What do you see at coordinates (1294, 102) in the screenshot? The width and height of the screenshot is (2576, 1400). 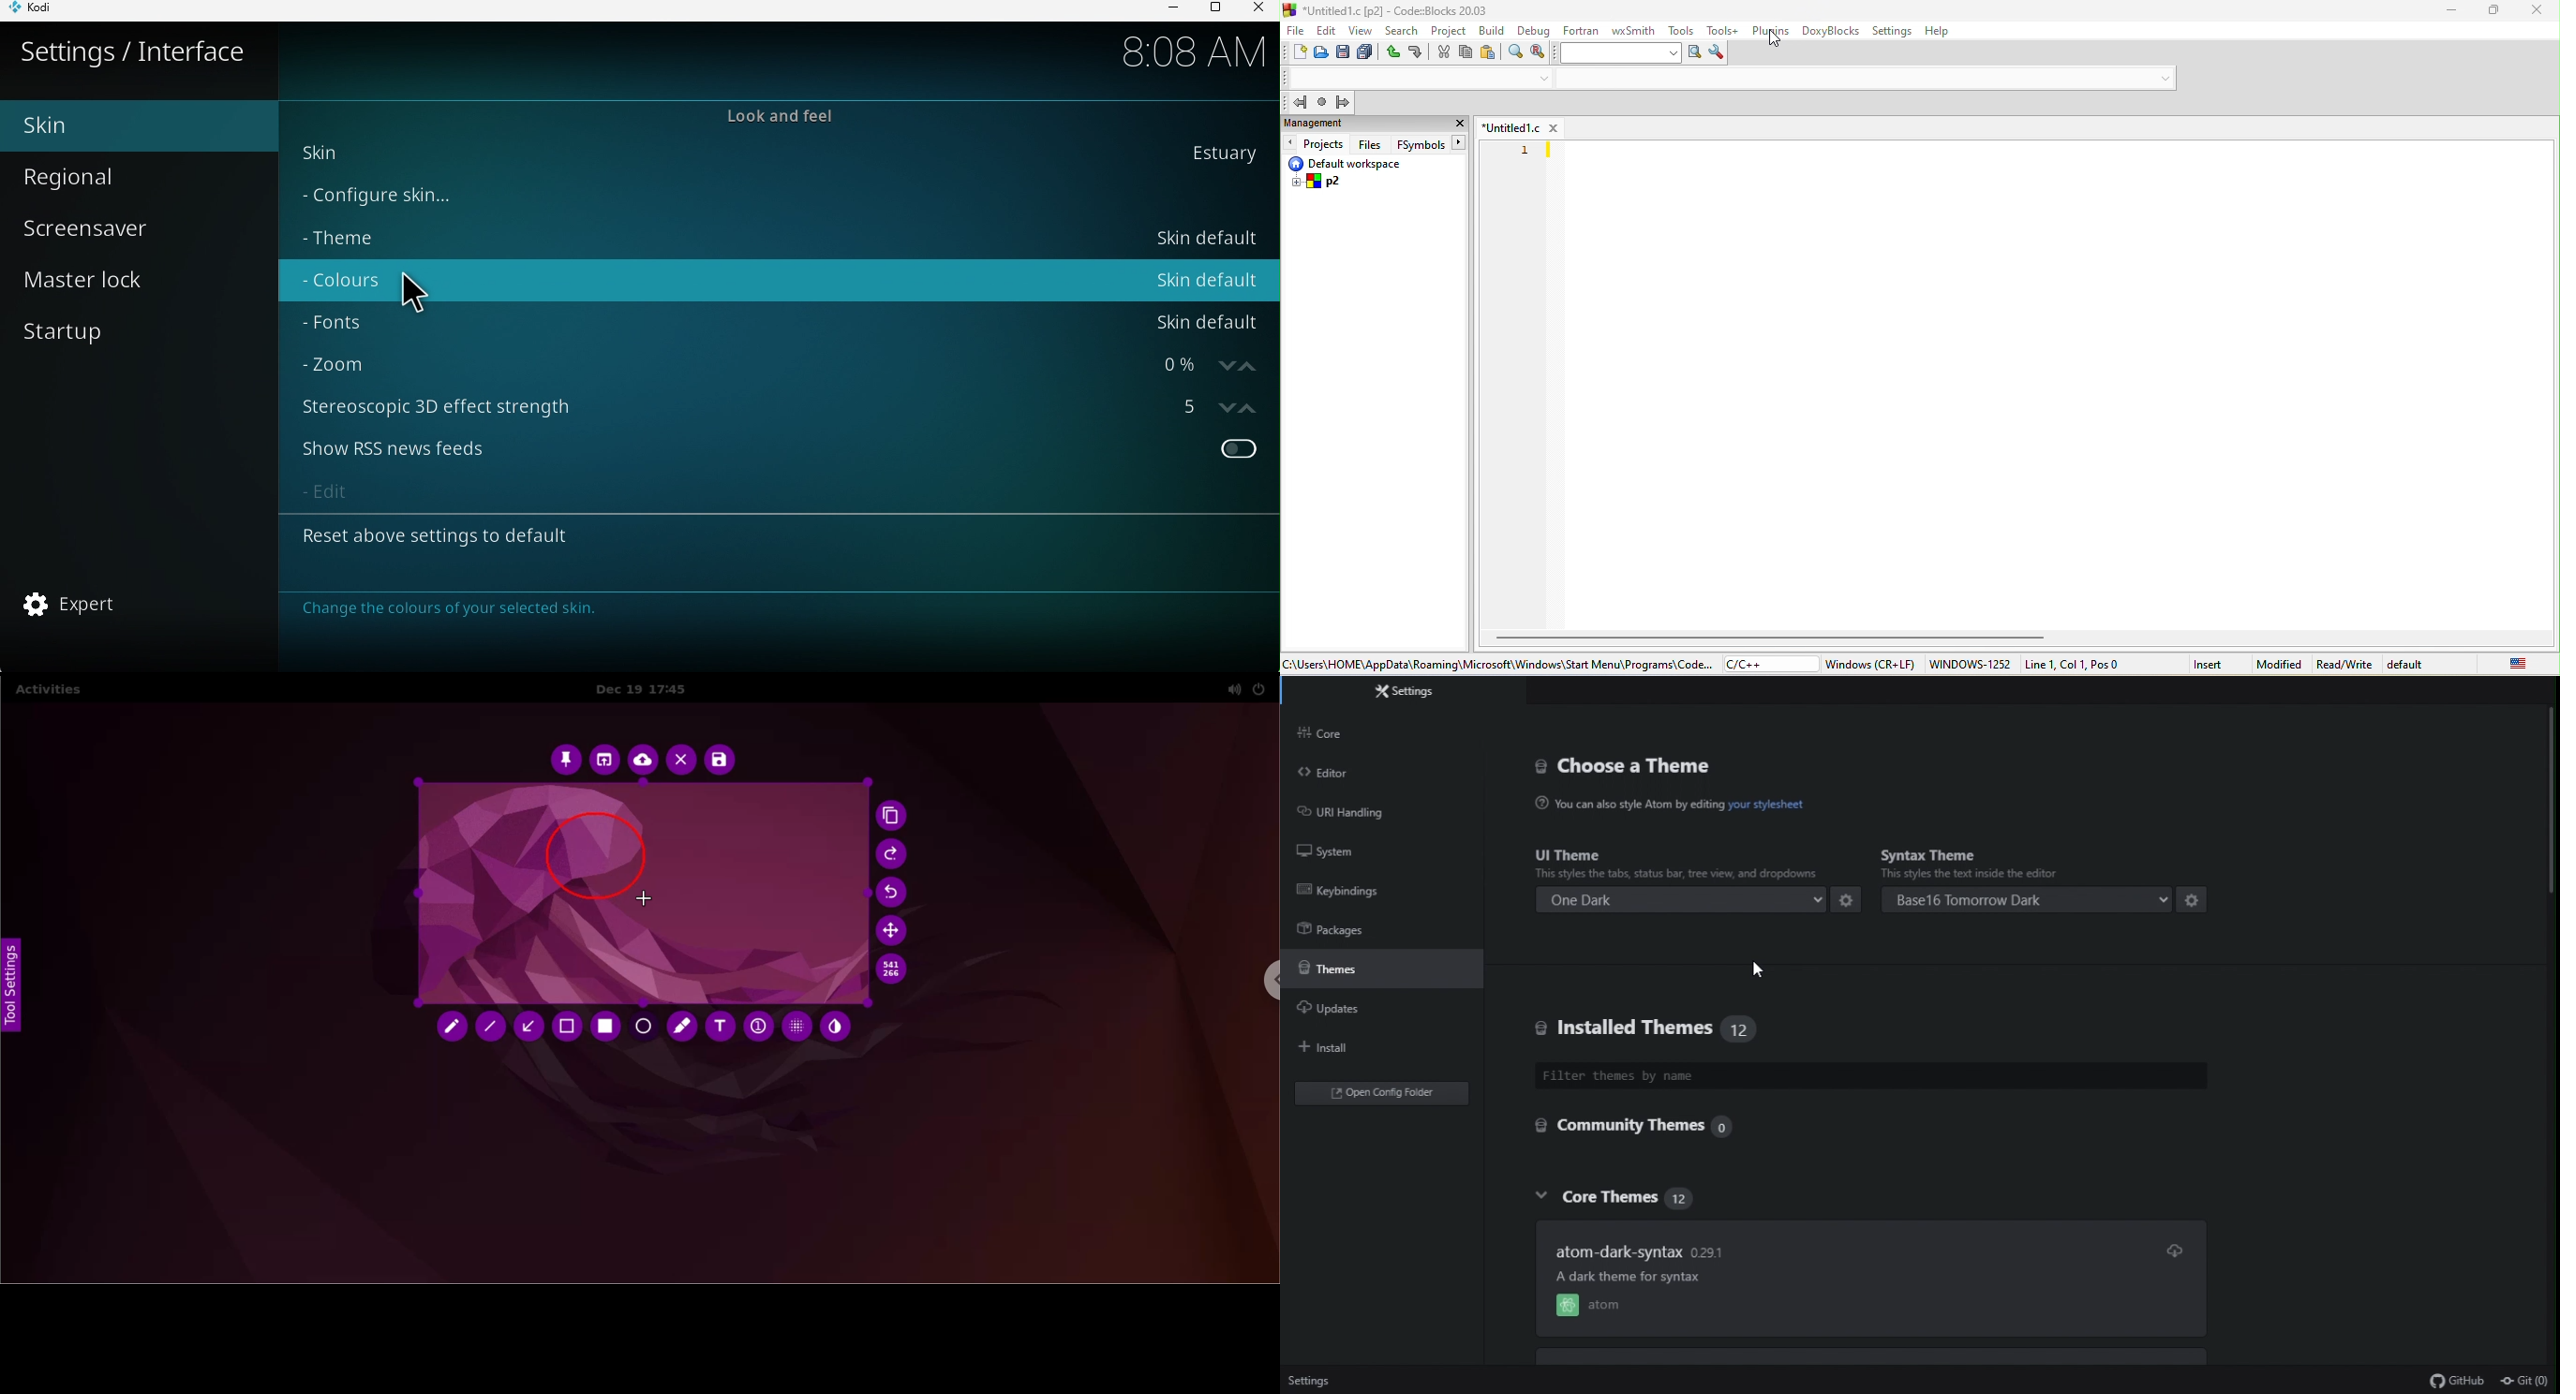 I see `jump back` at bounding box center [1294, 102].